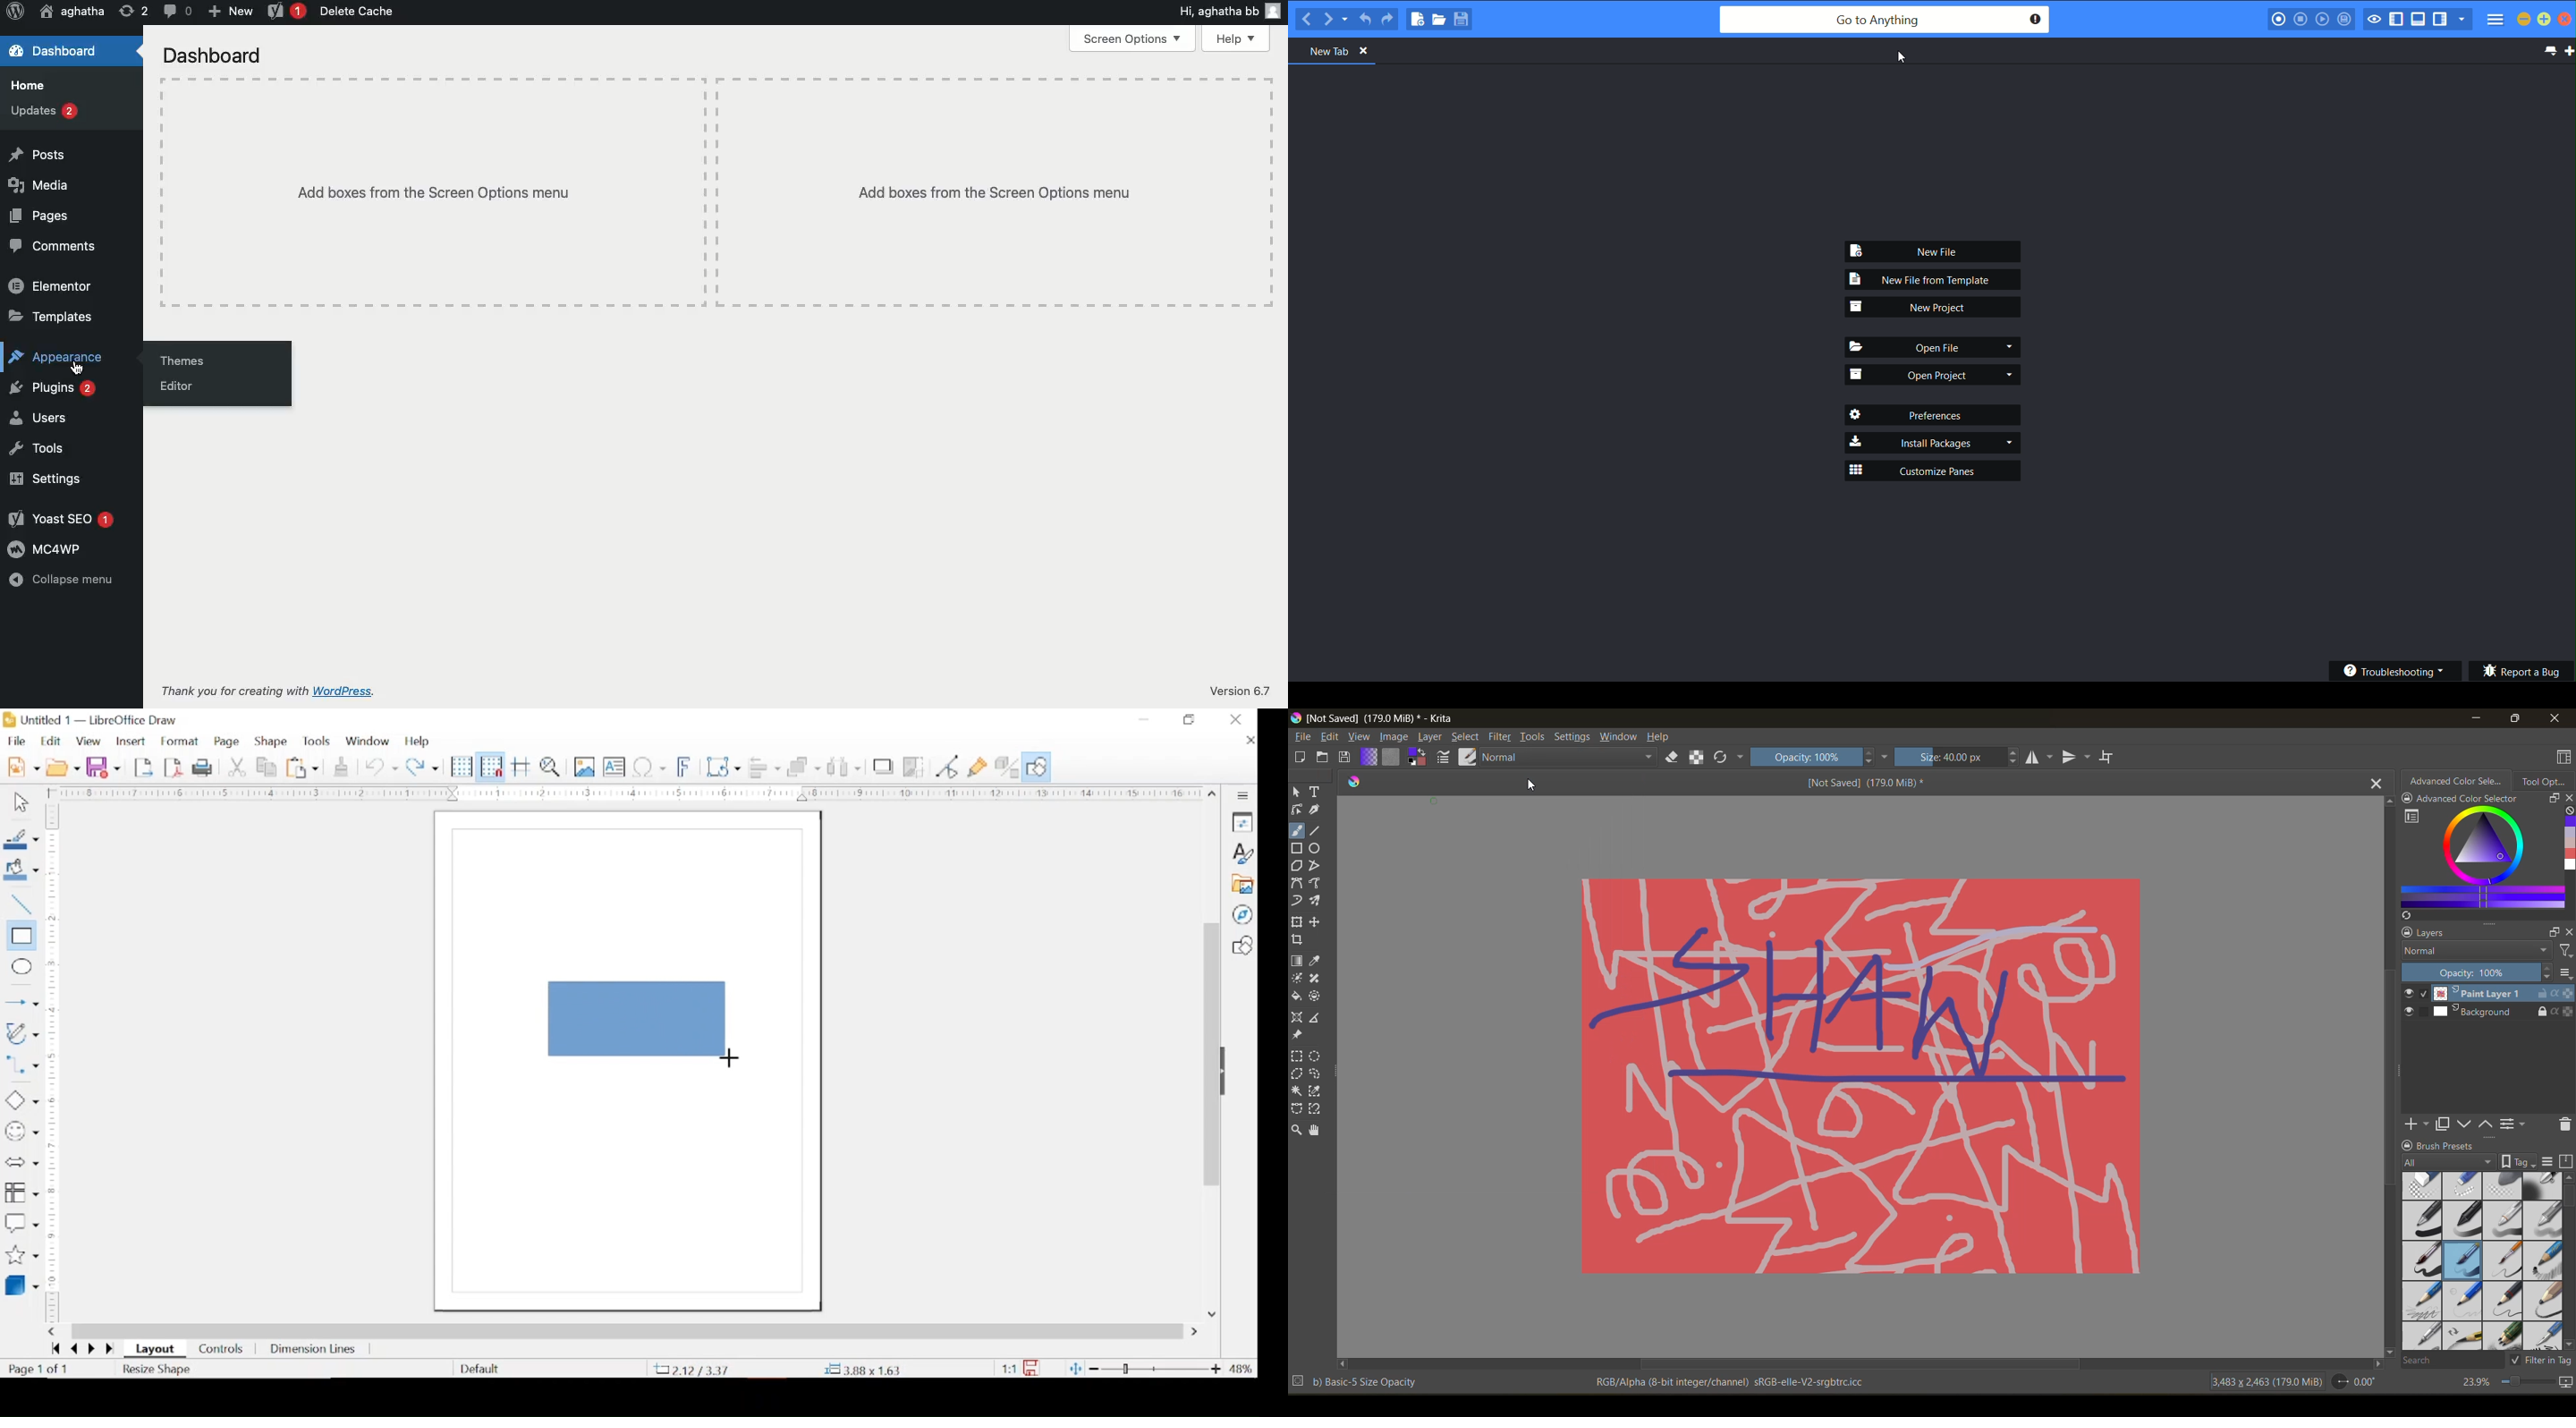 The image size is (2576, 1428). What do you see at coordinates (55, 1348) in the screenshot?
I see `last` at bounding box center [55, 1348].